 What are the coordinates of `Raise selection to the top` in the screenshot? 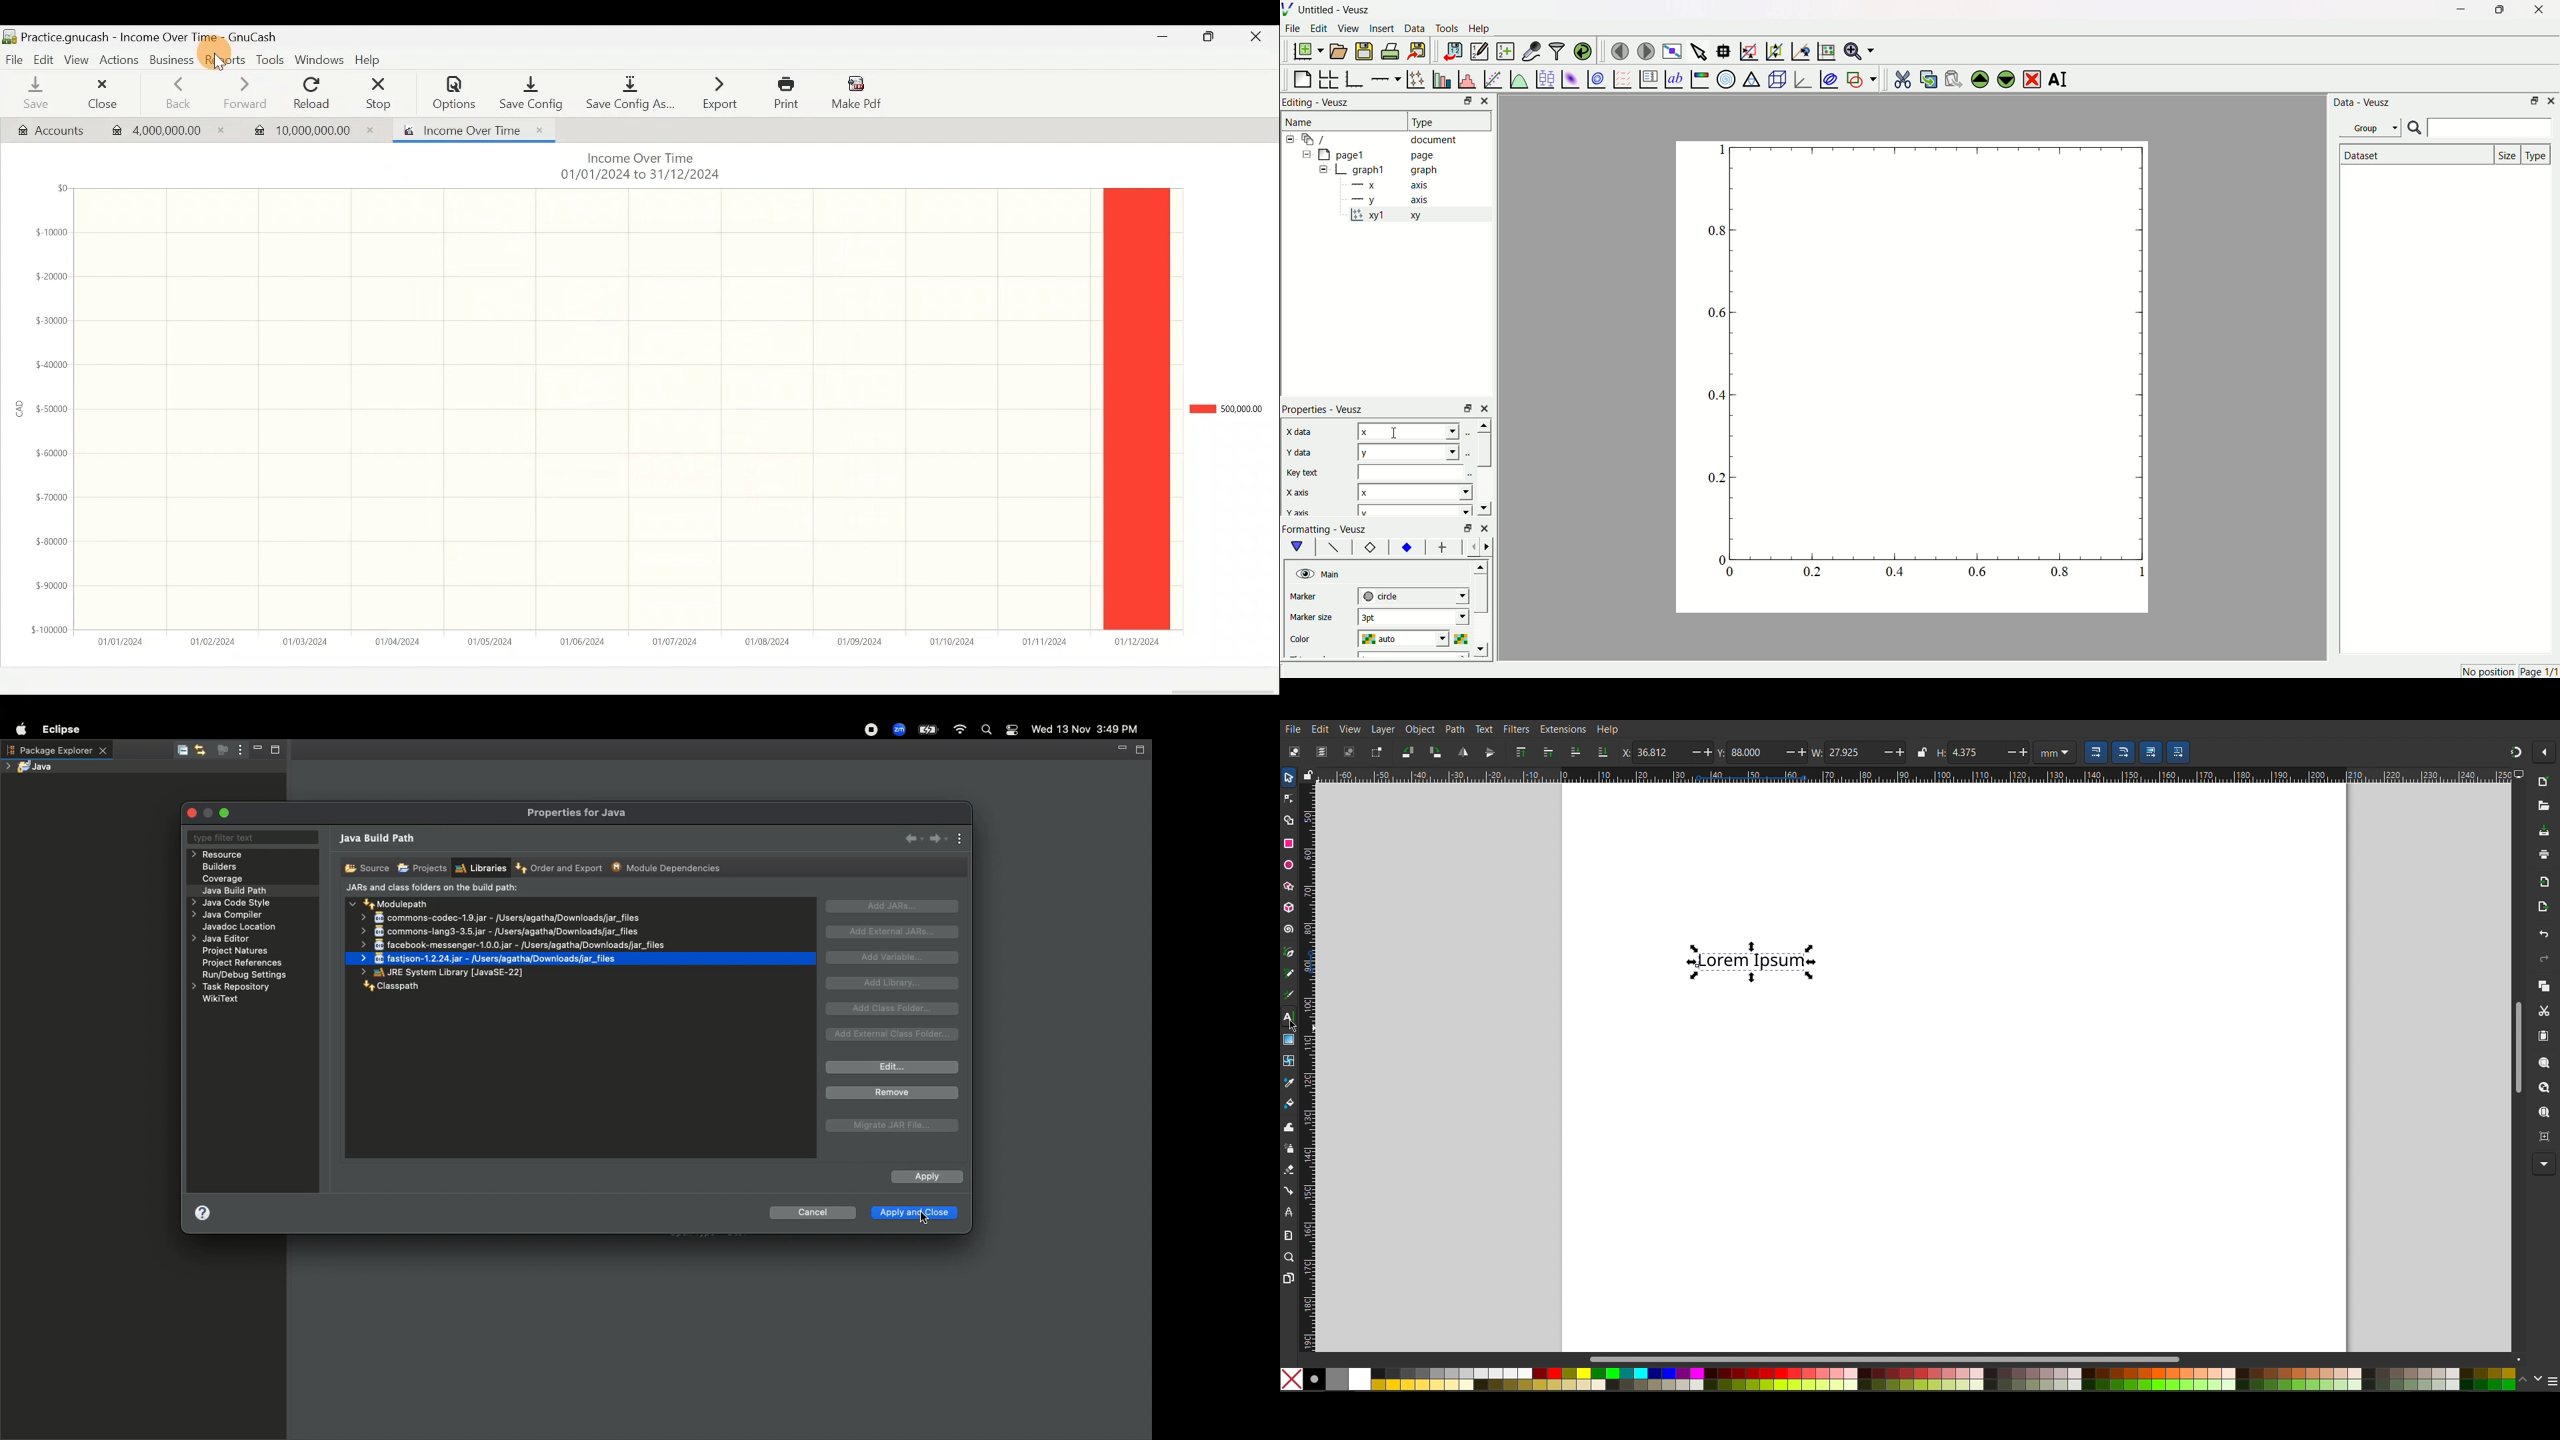 It's located at (1520, 753).